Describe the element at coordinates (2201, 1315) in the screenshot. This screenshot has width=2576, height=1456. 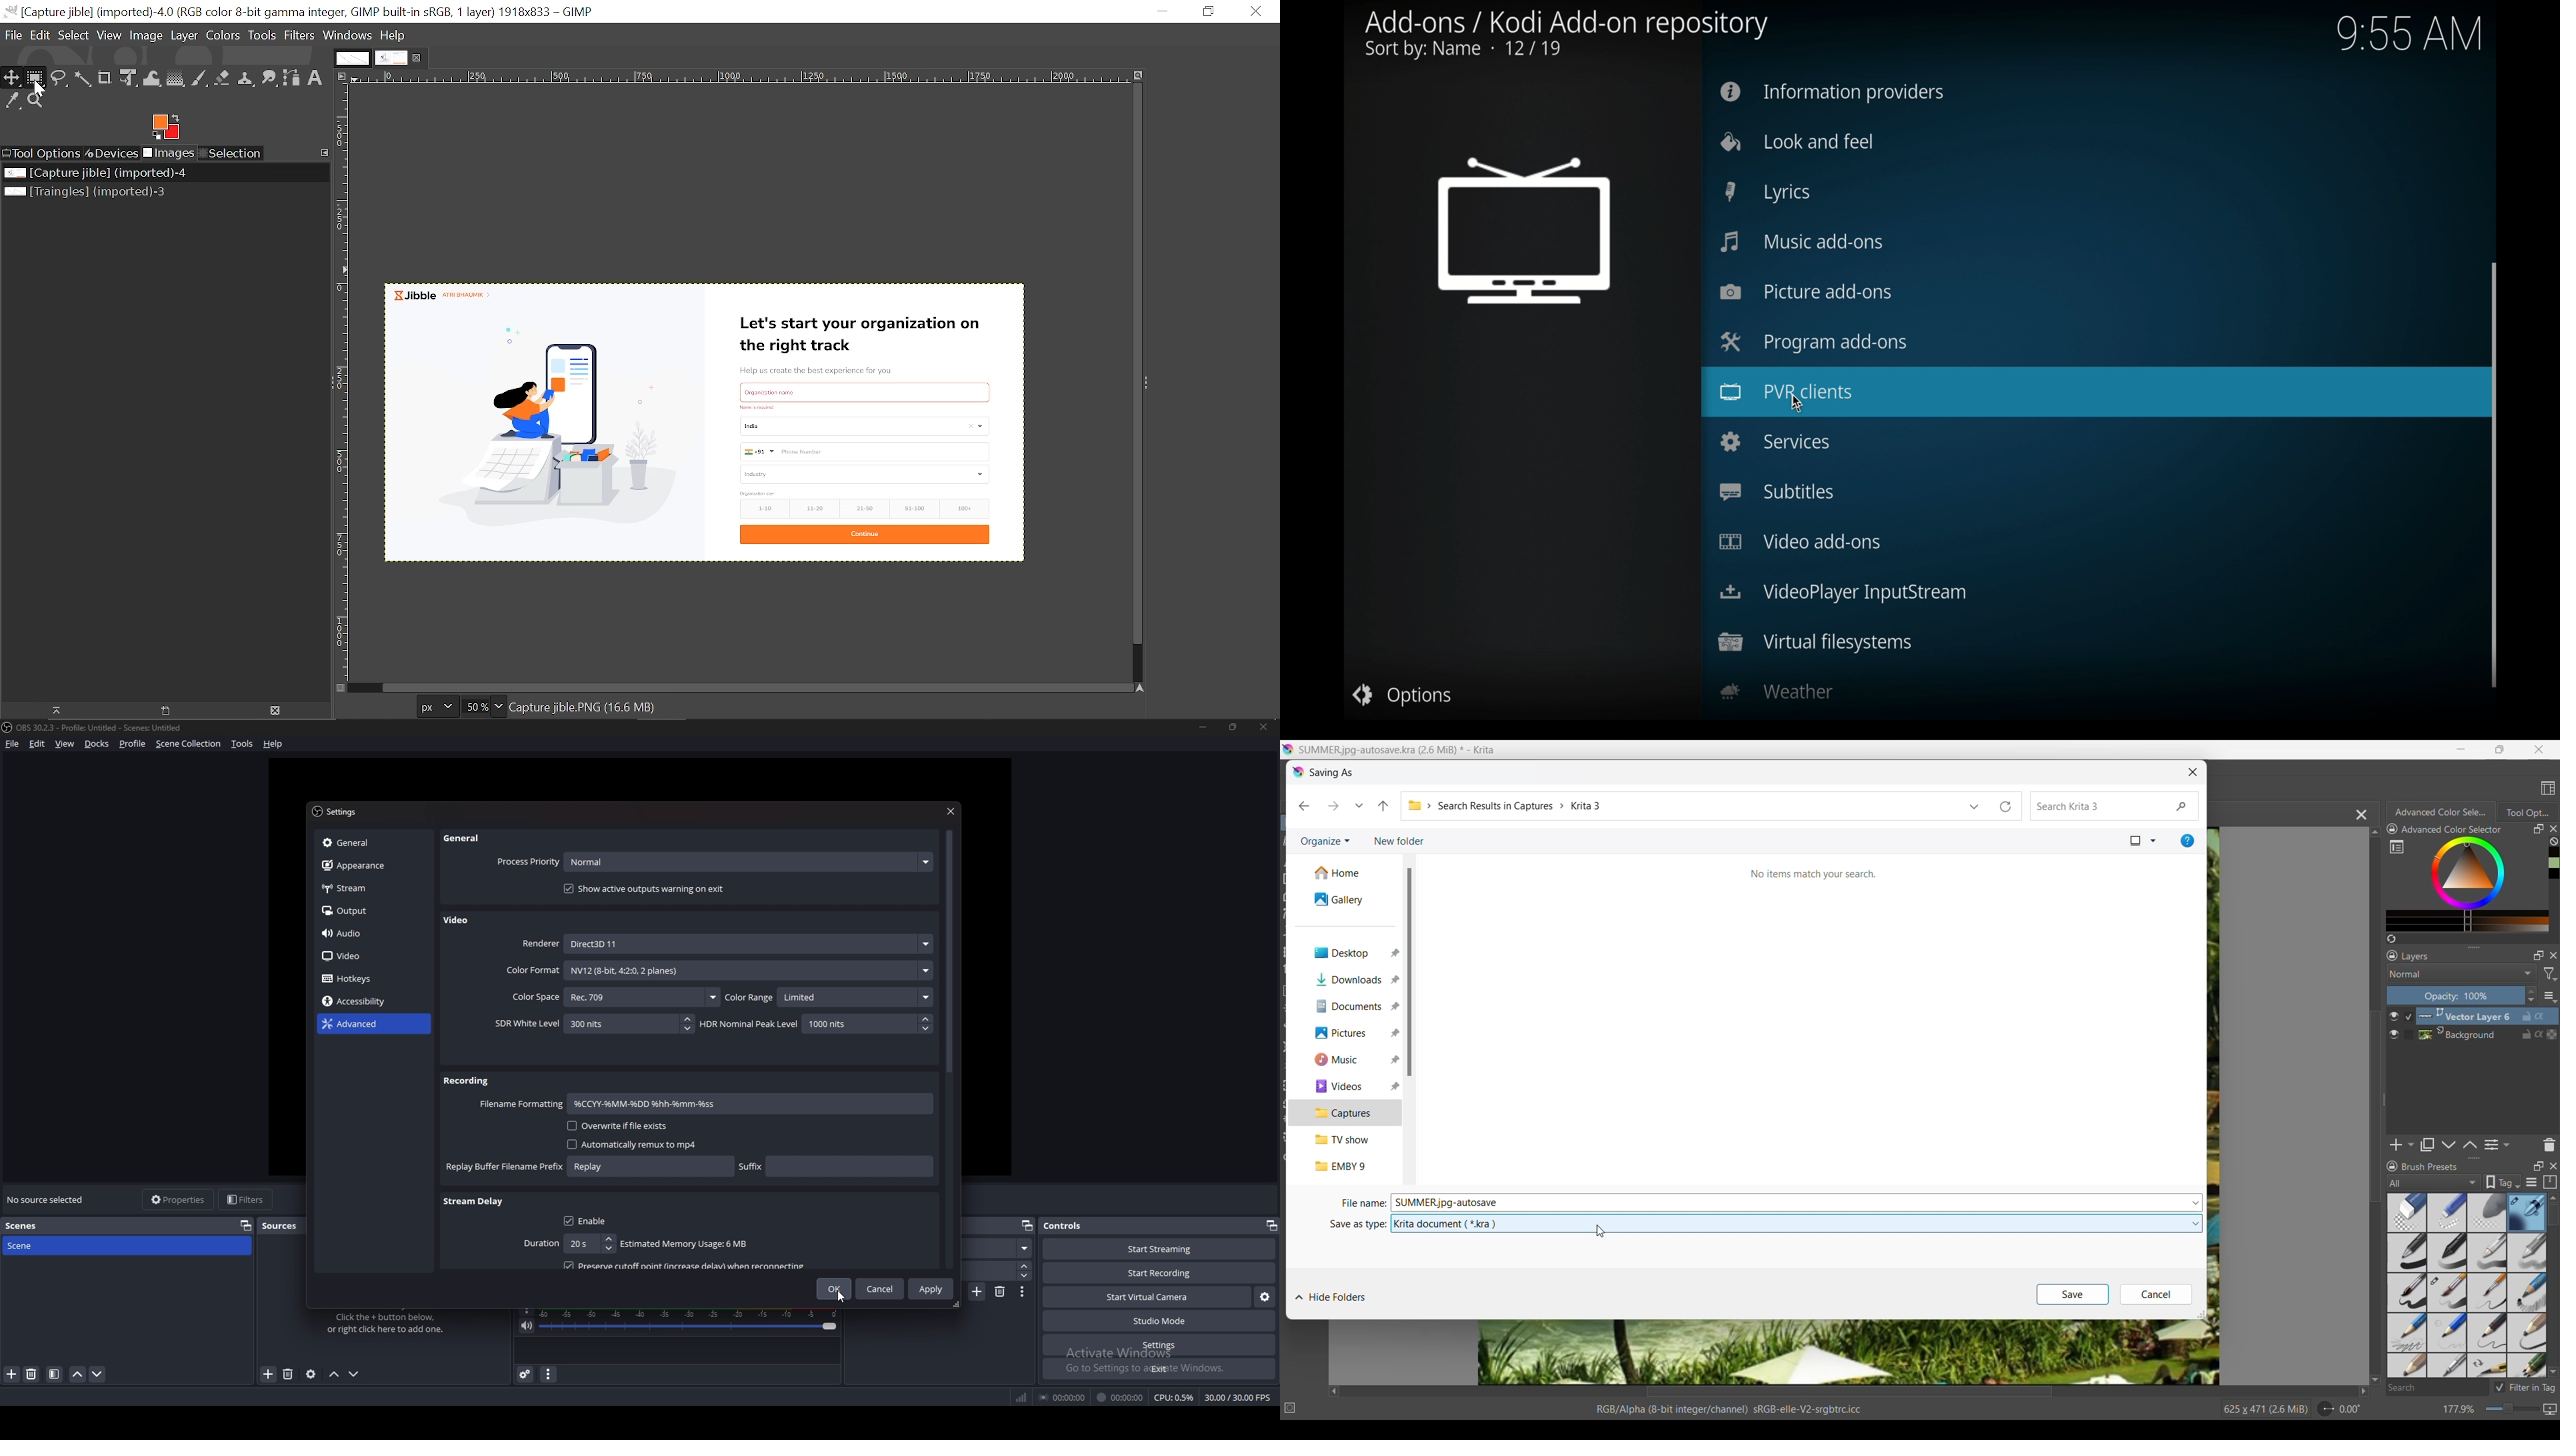
I see `Change height and width of window` at that location.